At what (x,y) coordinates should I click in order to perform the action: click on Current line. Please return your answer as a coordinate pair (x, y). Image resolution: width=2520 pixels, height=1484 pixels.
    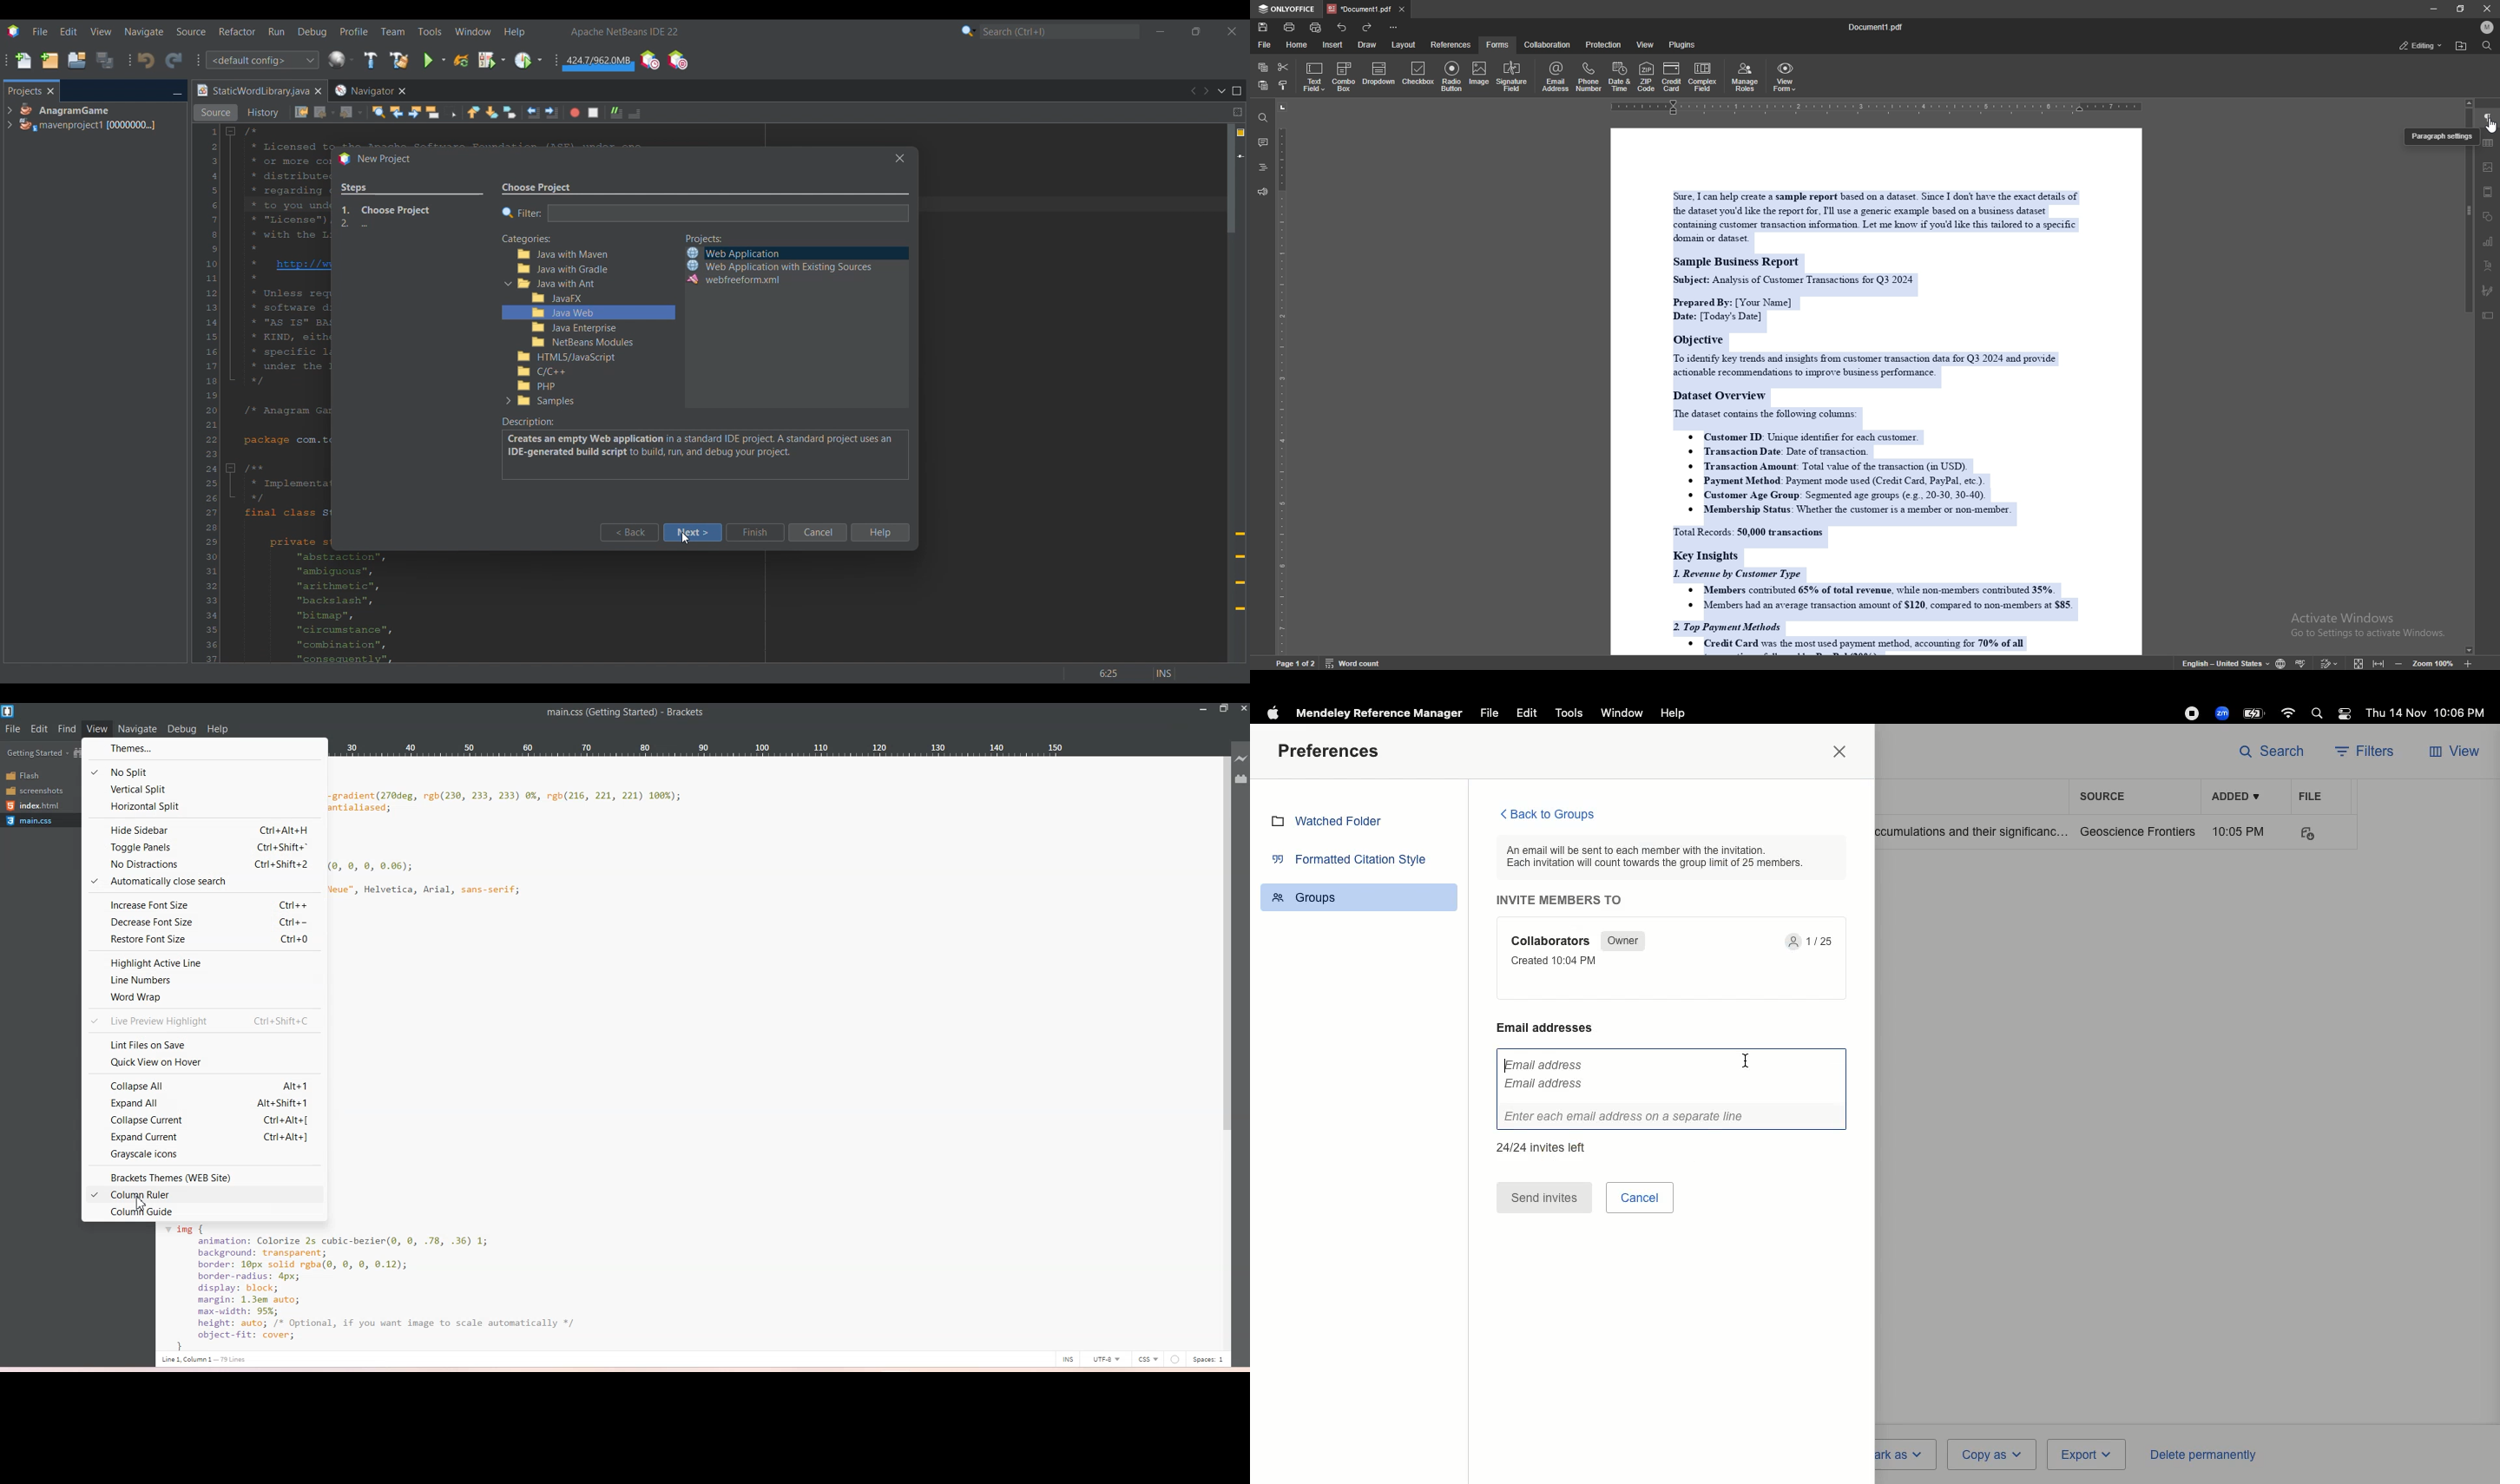
    Looking at the image, I should click on (1240, 156).